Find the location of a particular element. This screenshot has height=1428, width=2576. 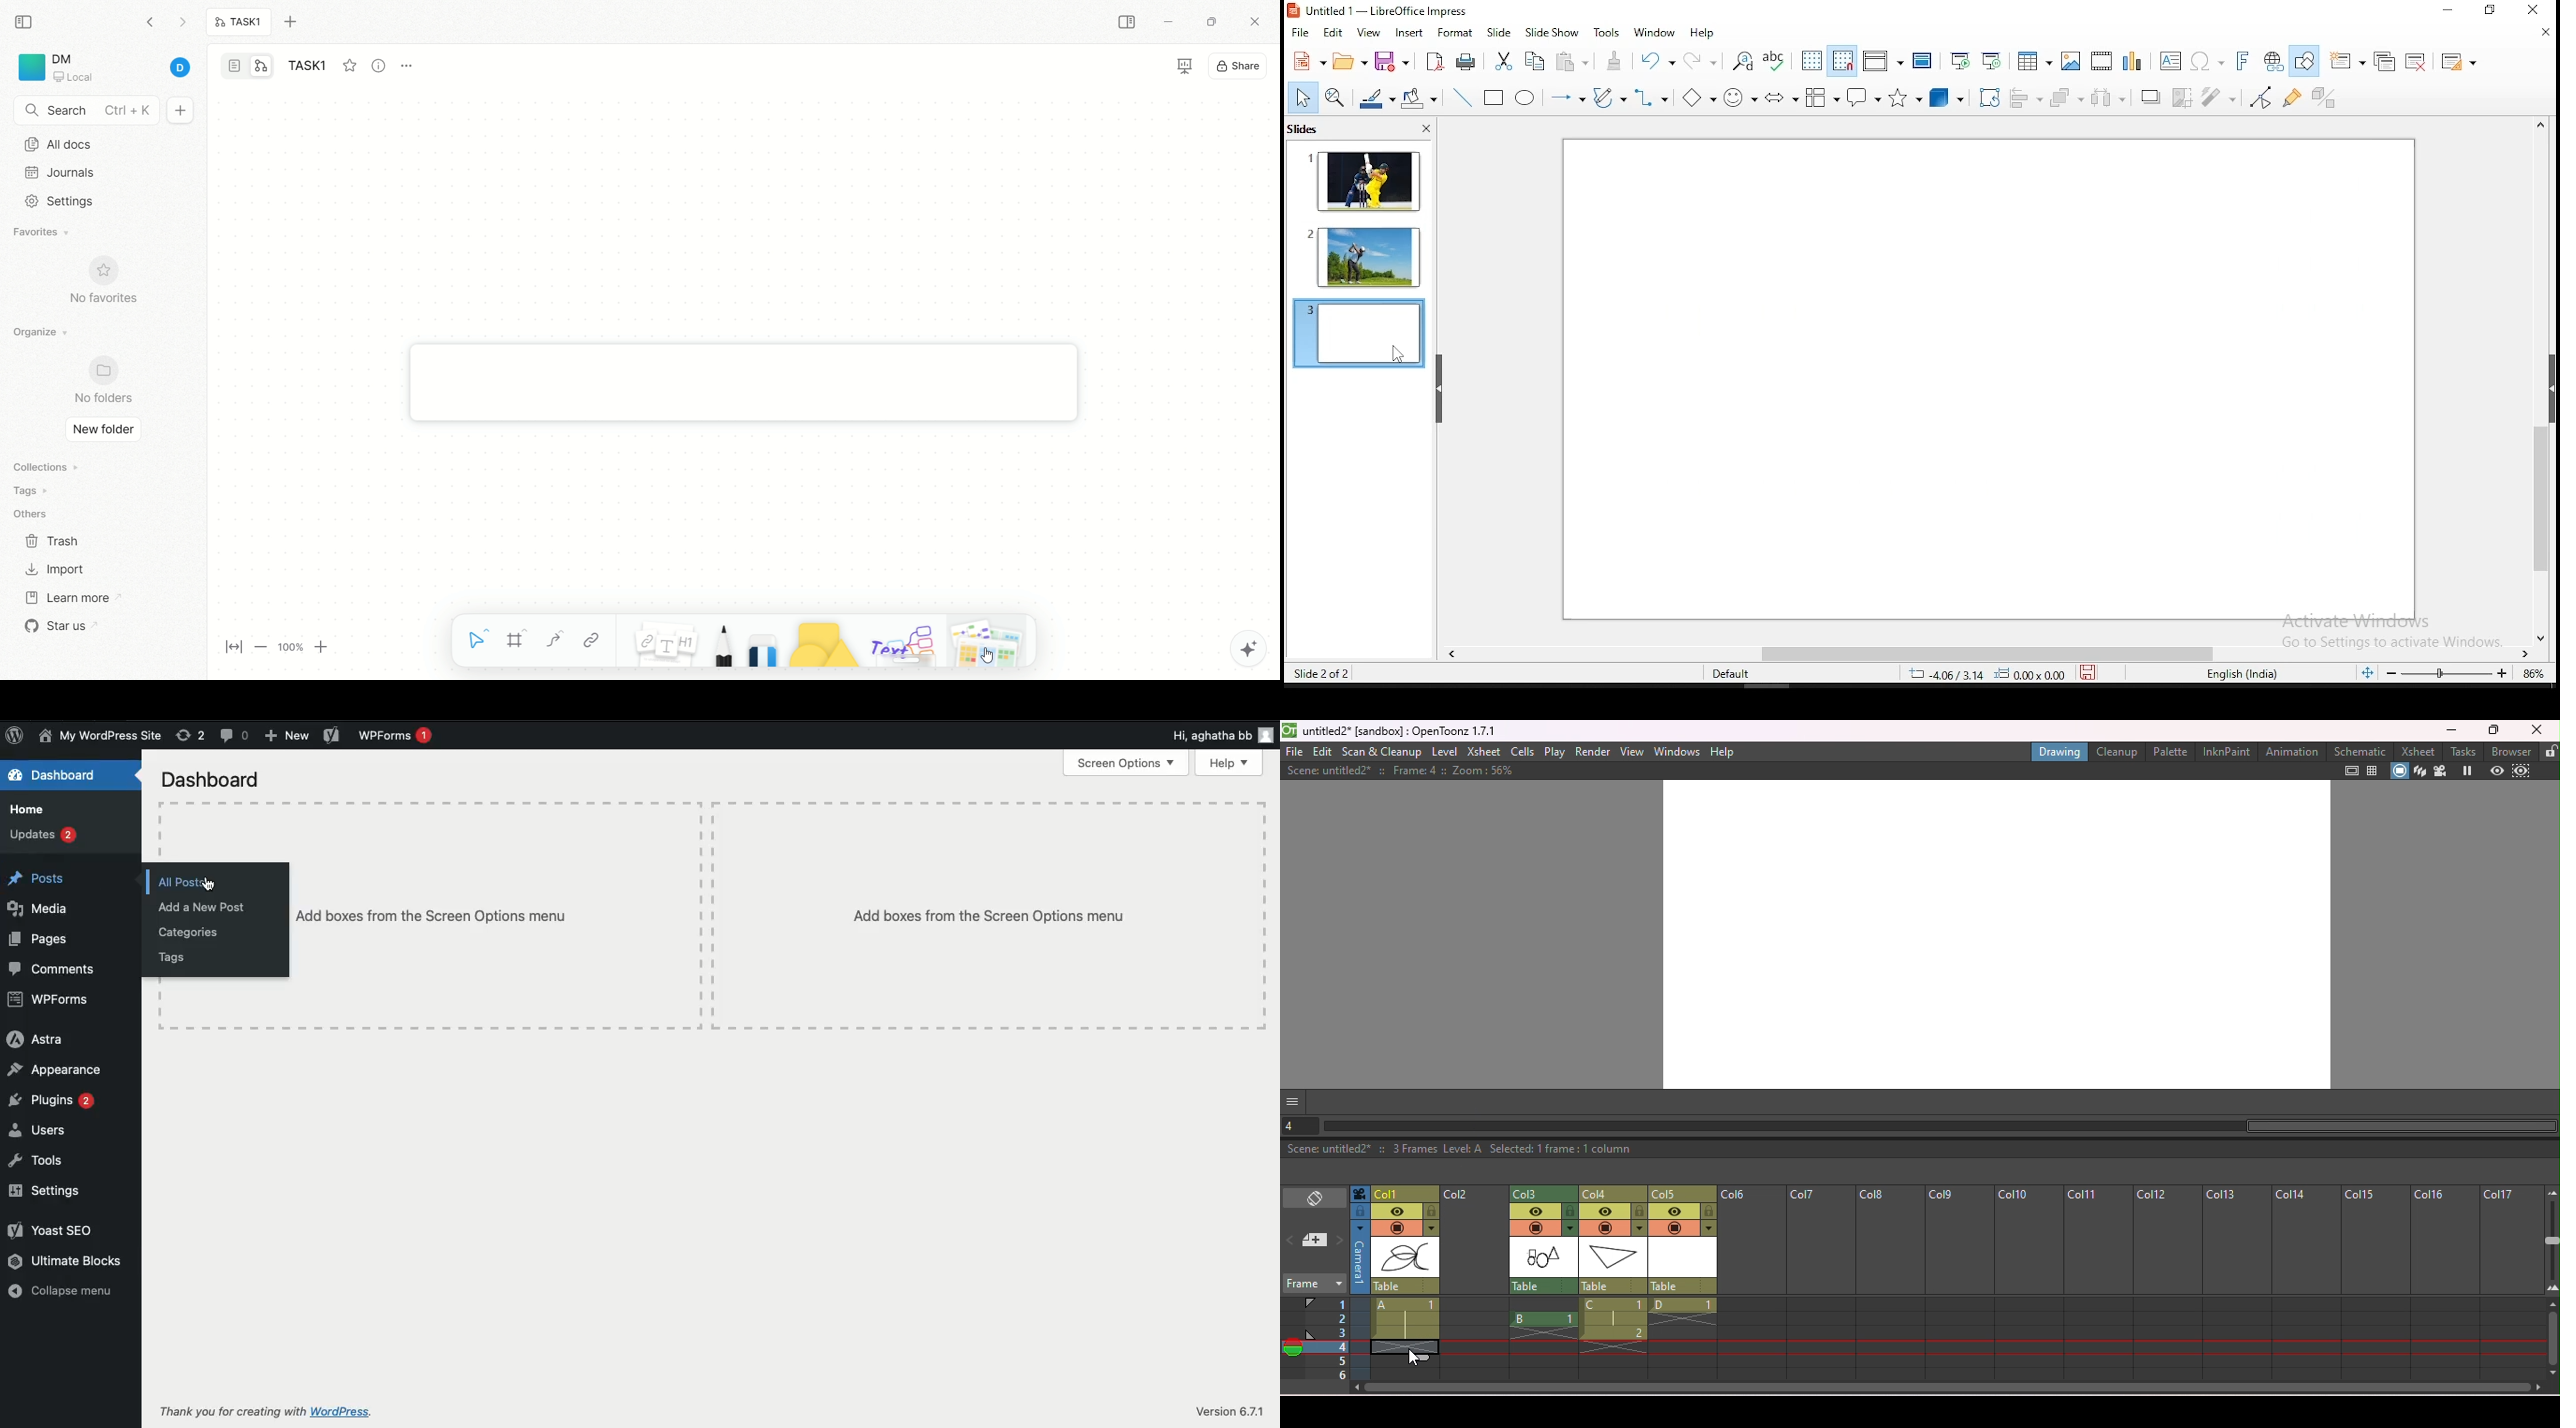

lines and arrows is located at coordinates (1569, 99).